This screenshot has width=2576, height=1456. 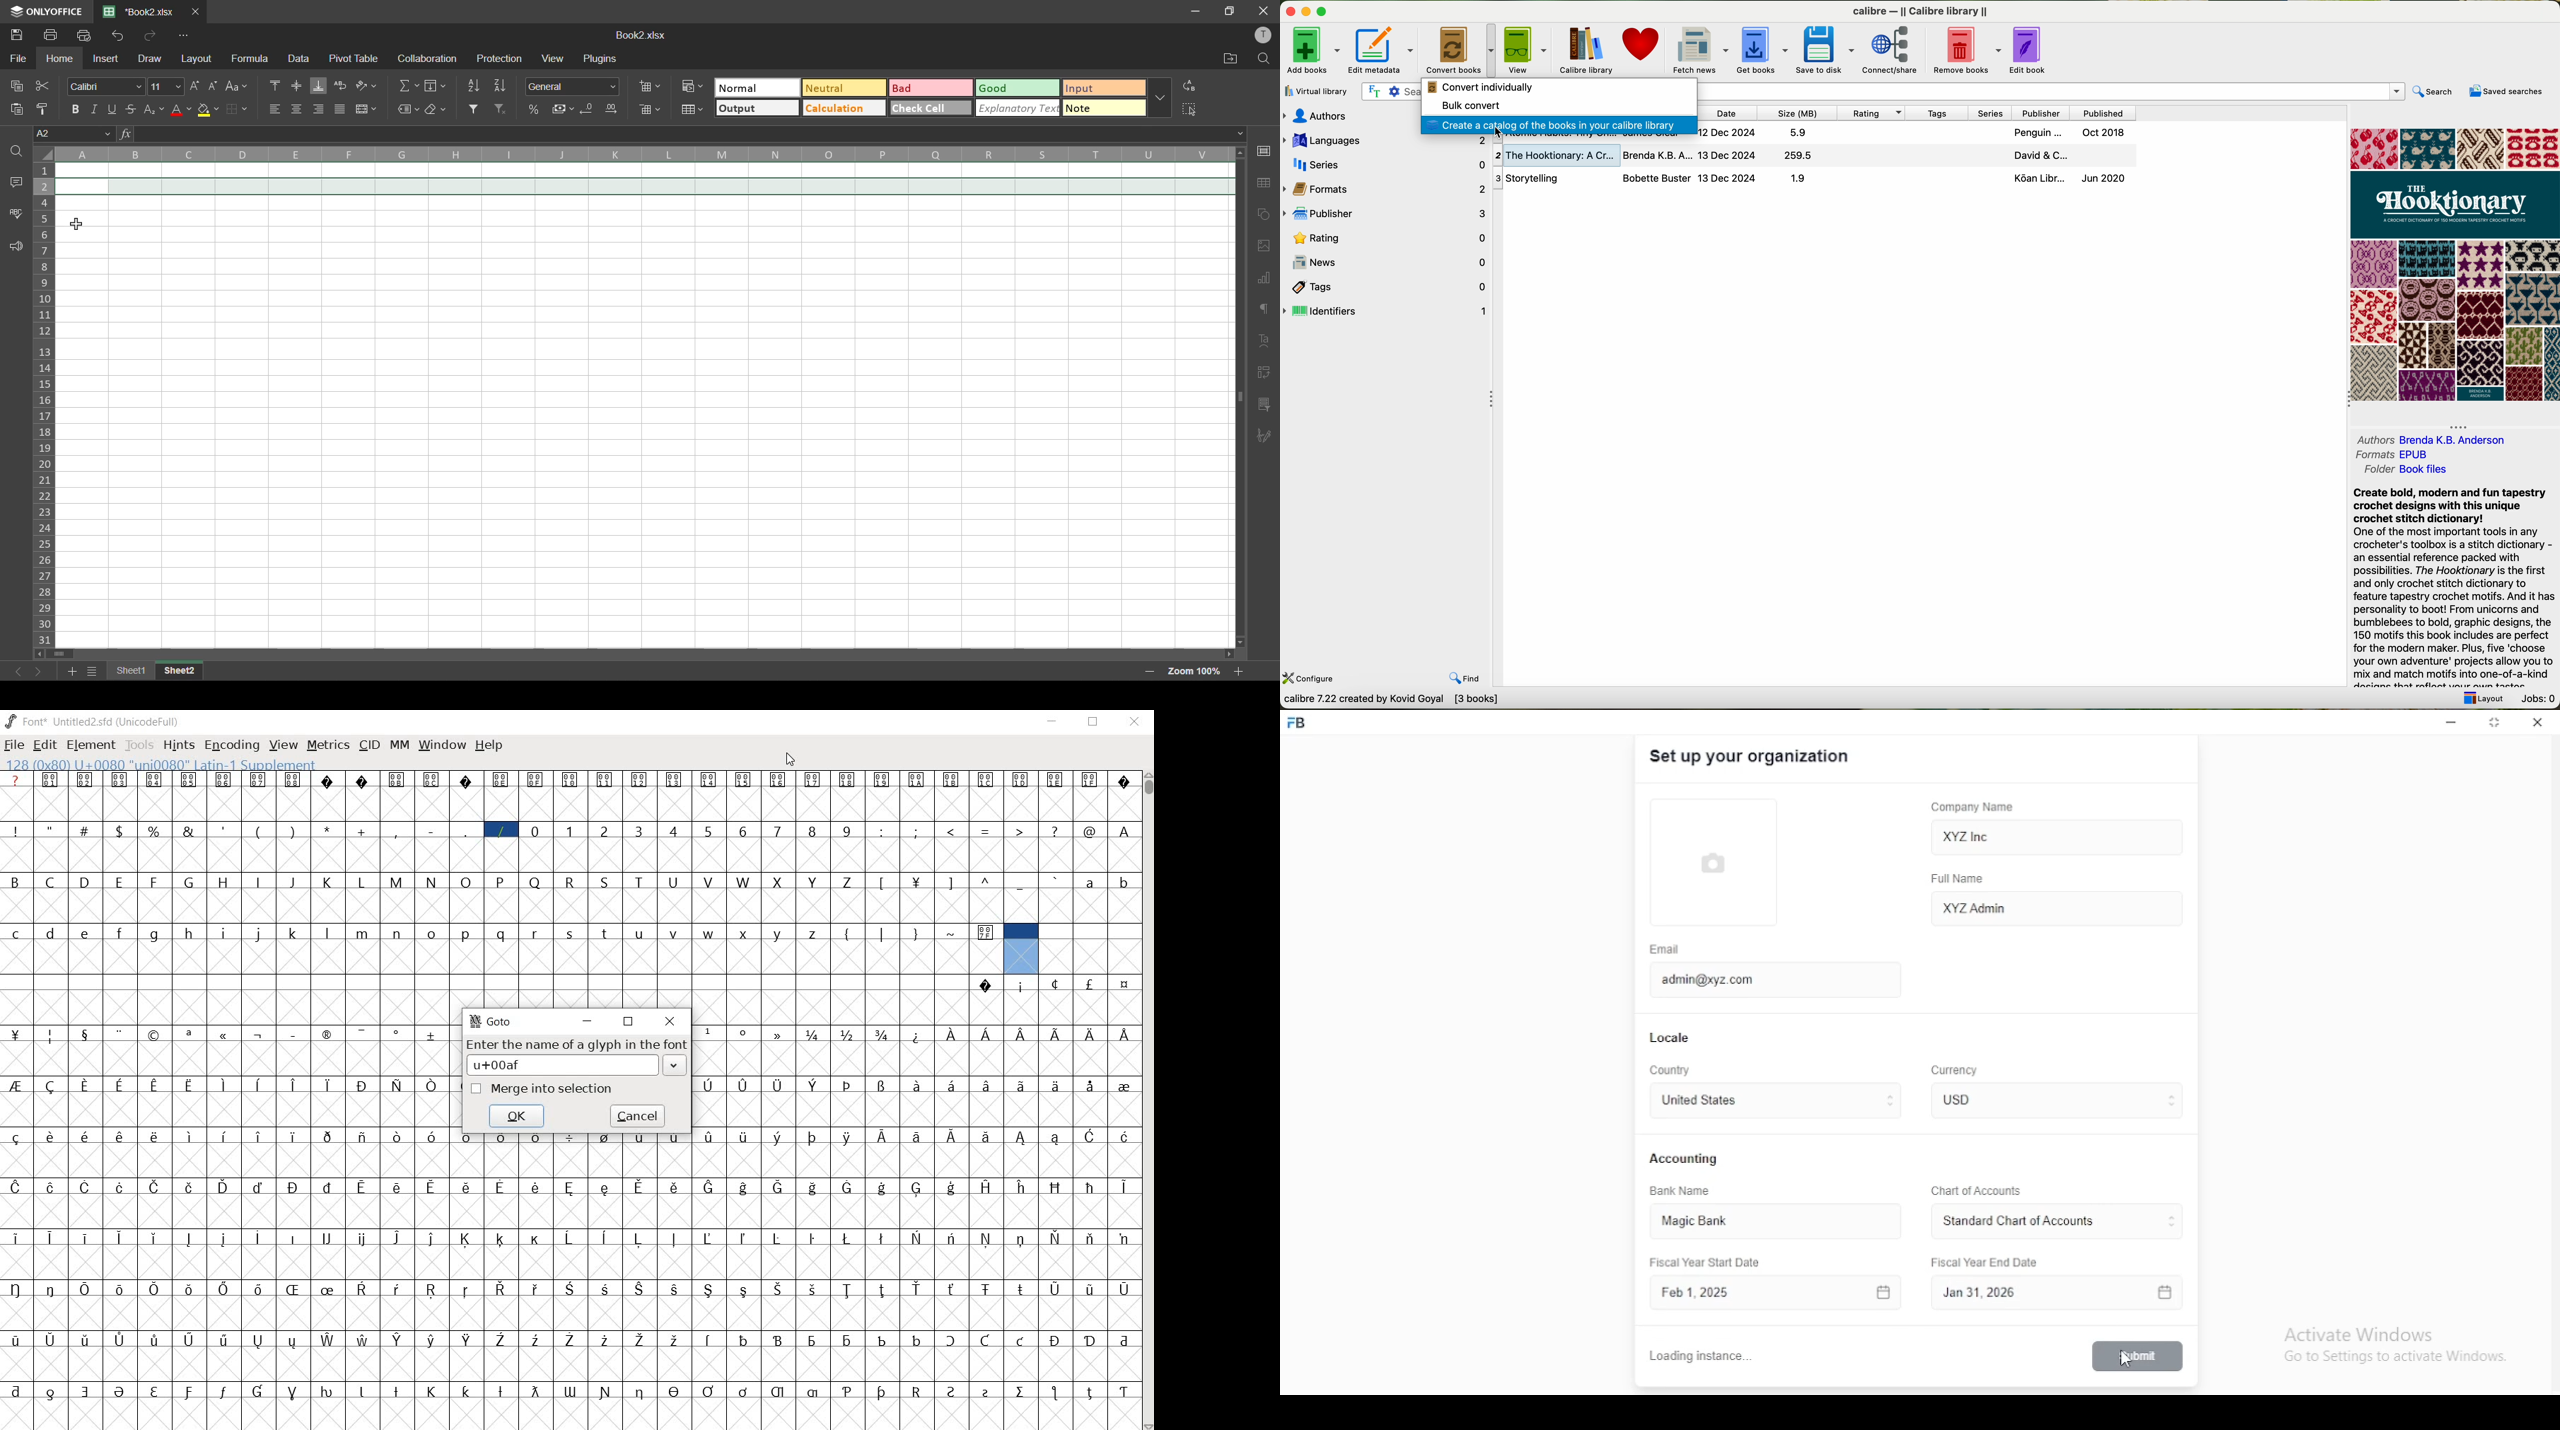 I want to click on T, so click(x=639, y=881).